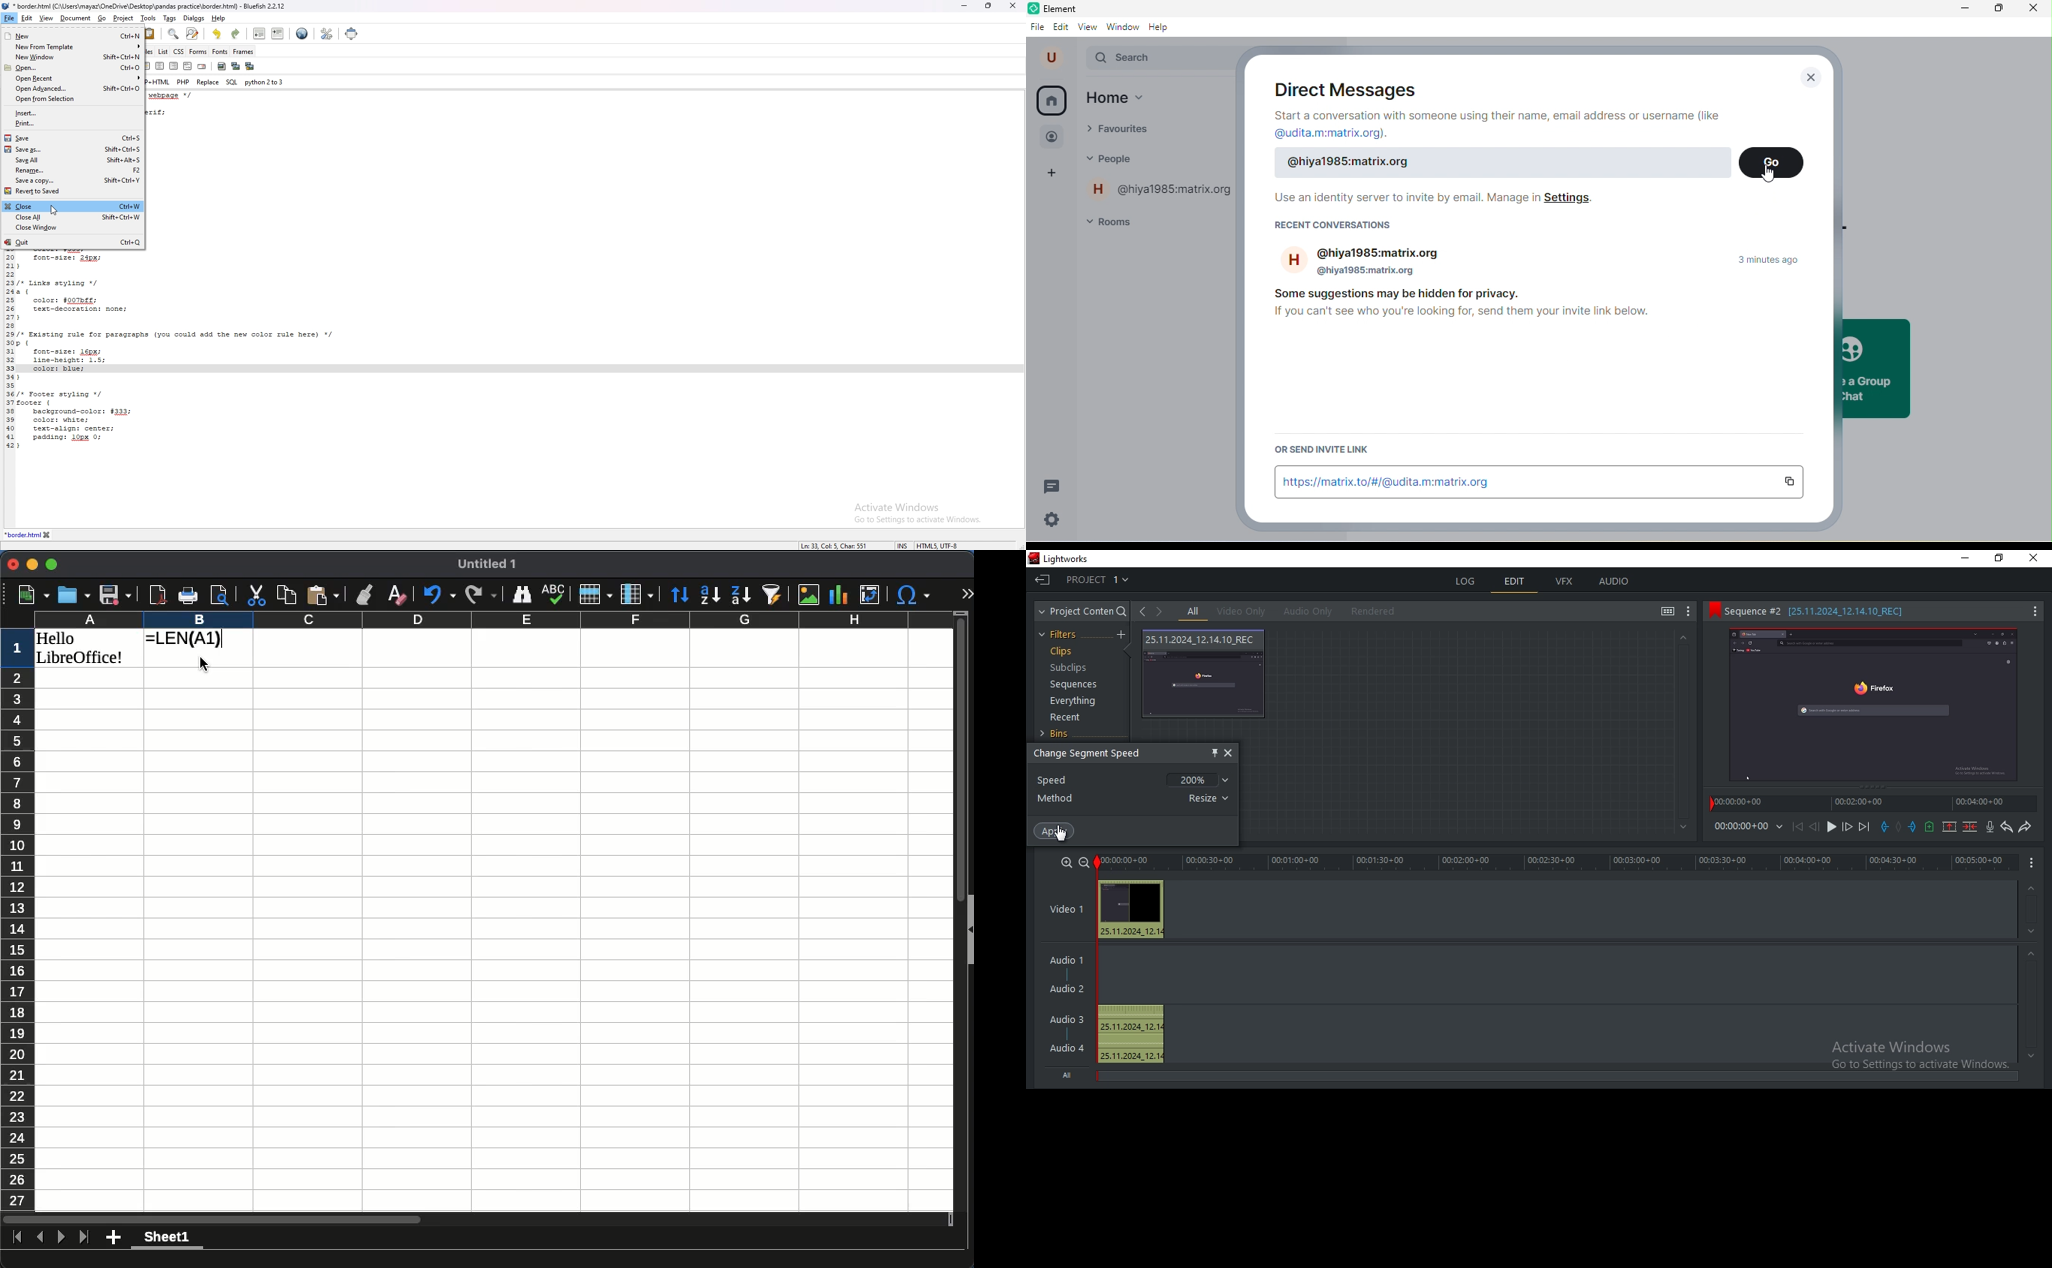 The height and width of the screenshot is (1288, 2072). What do you see at coordinates (1989, 828) in the screenshot?
I see `record audio` at bounding box center [1989, 828].